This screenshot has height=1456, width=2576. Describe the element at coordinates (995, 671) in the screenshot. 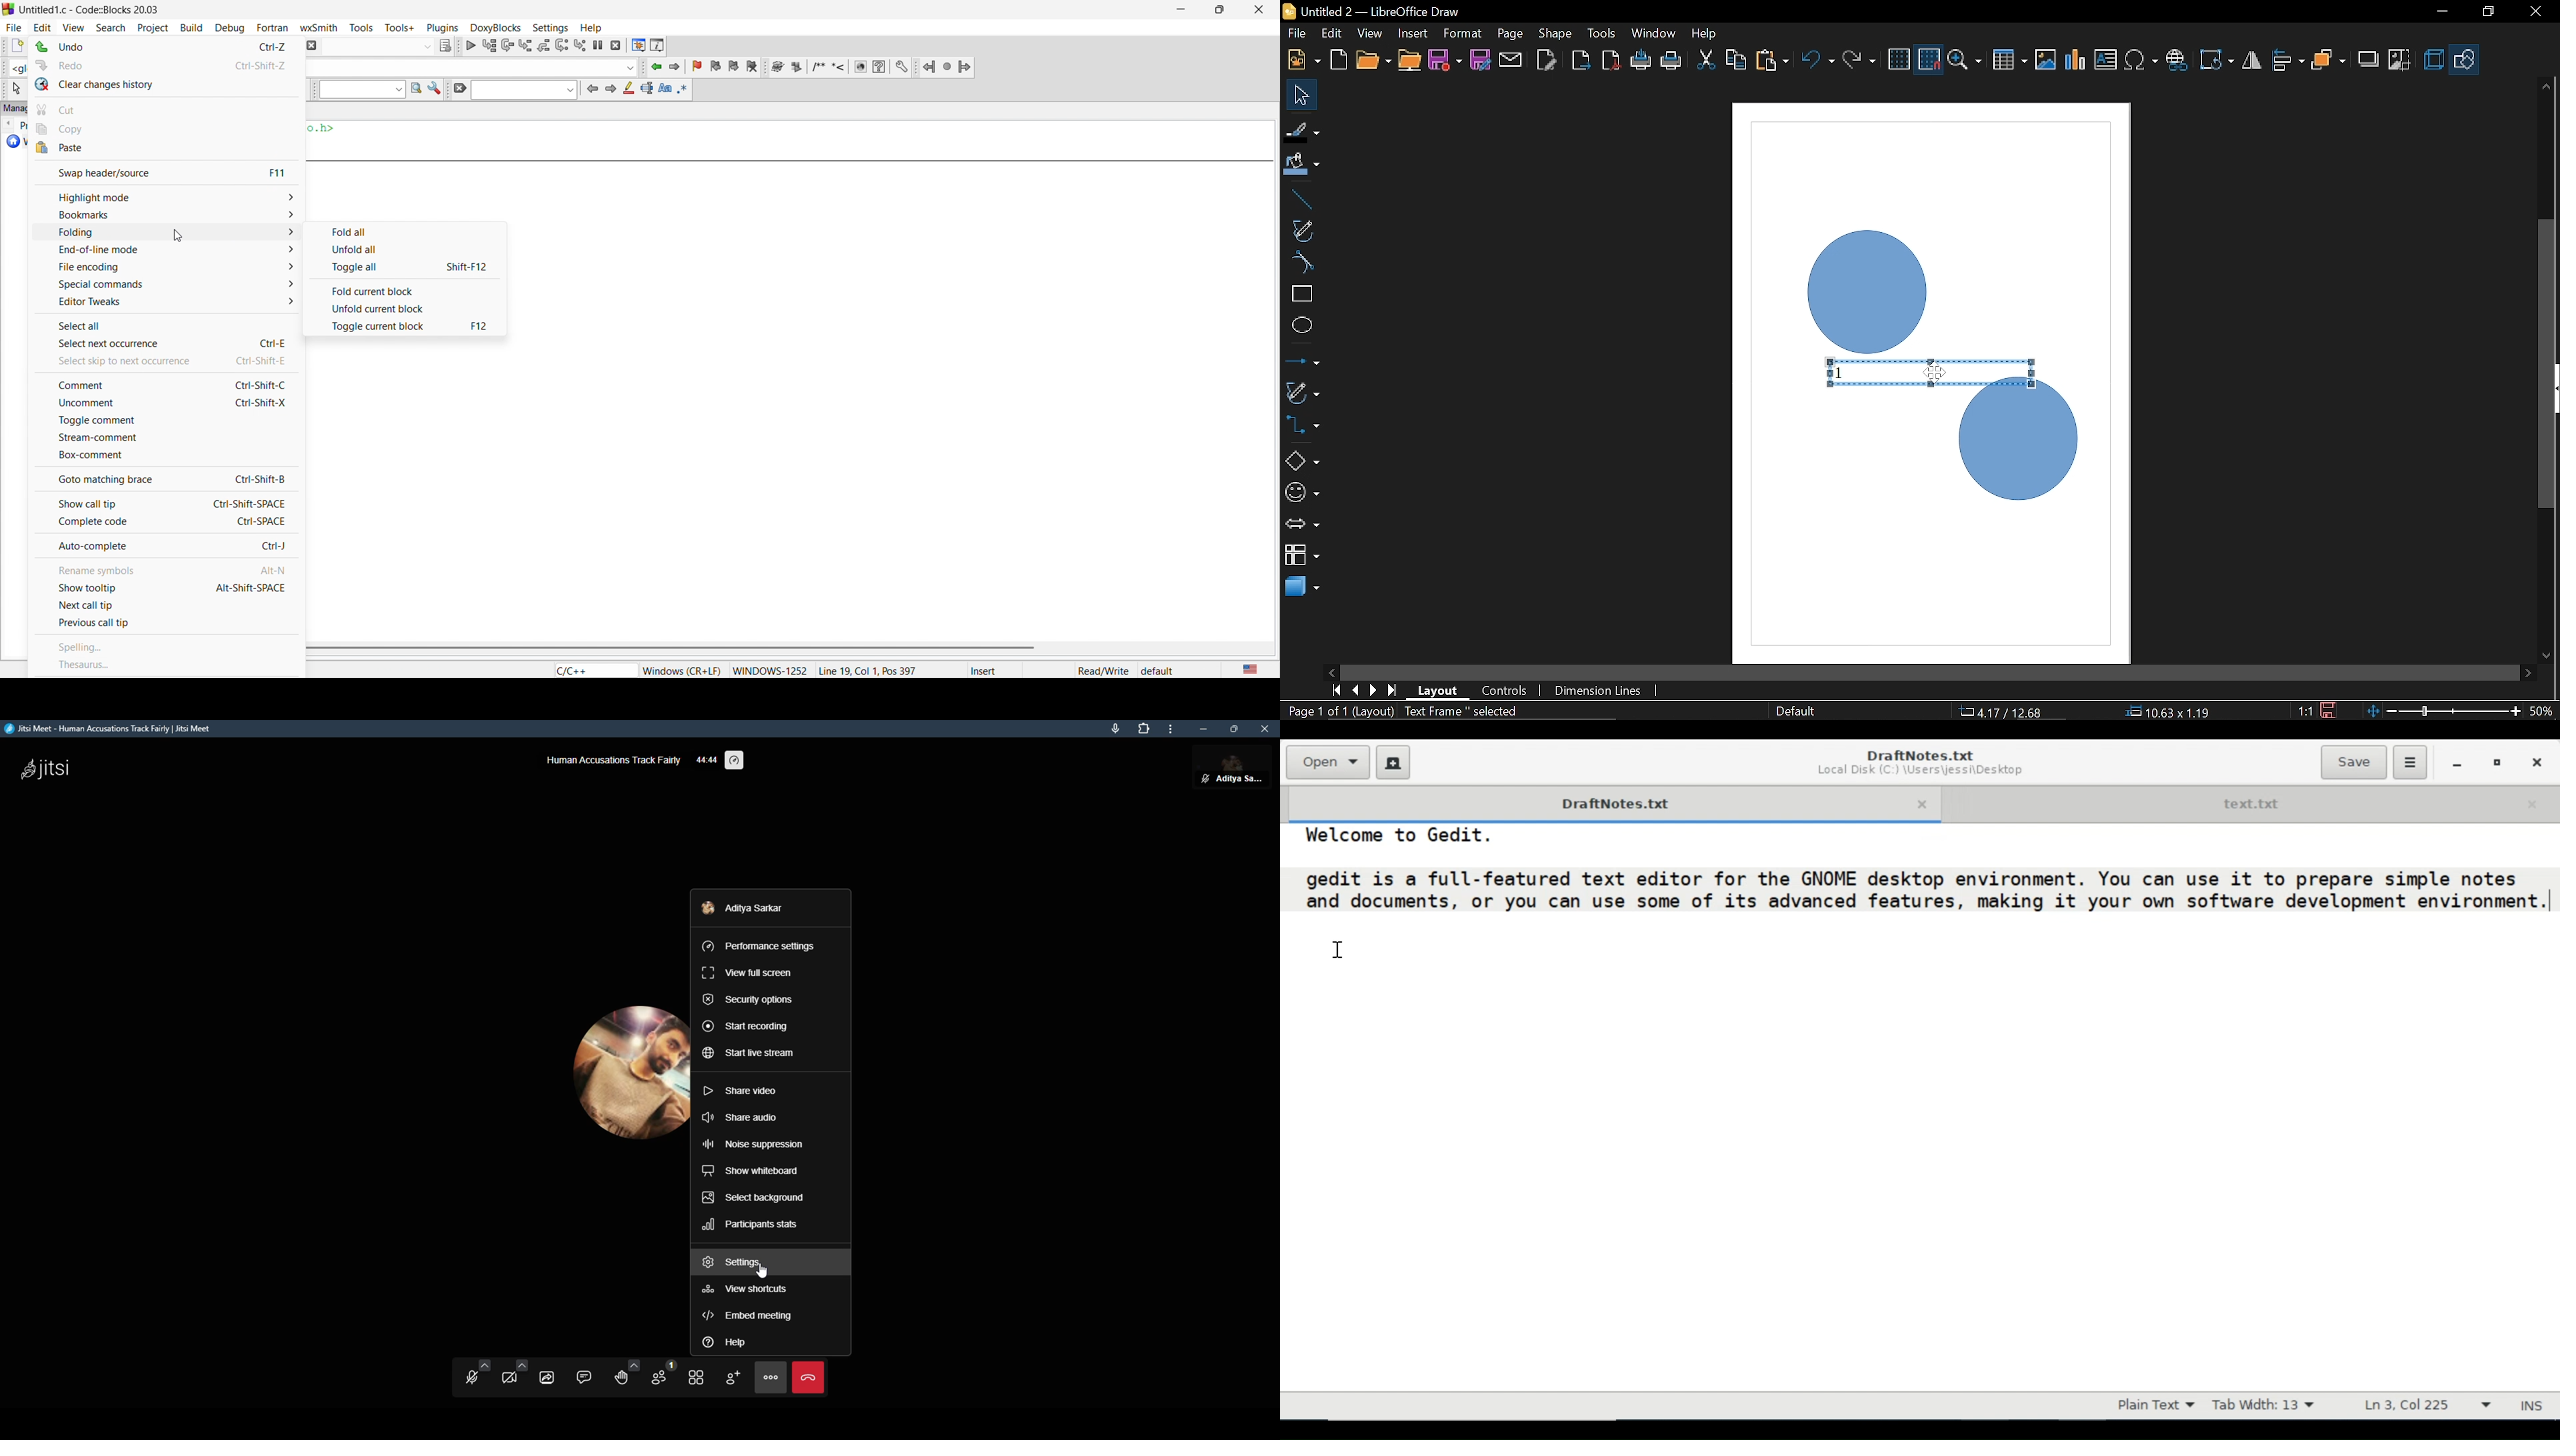

I see `Insert` at that location.